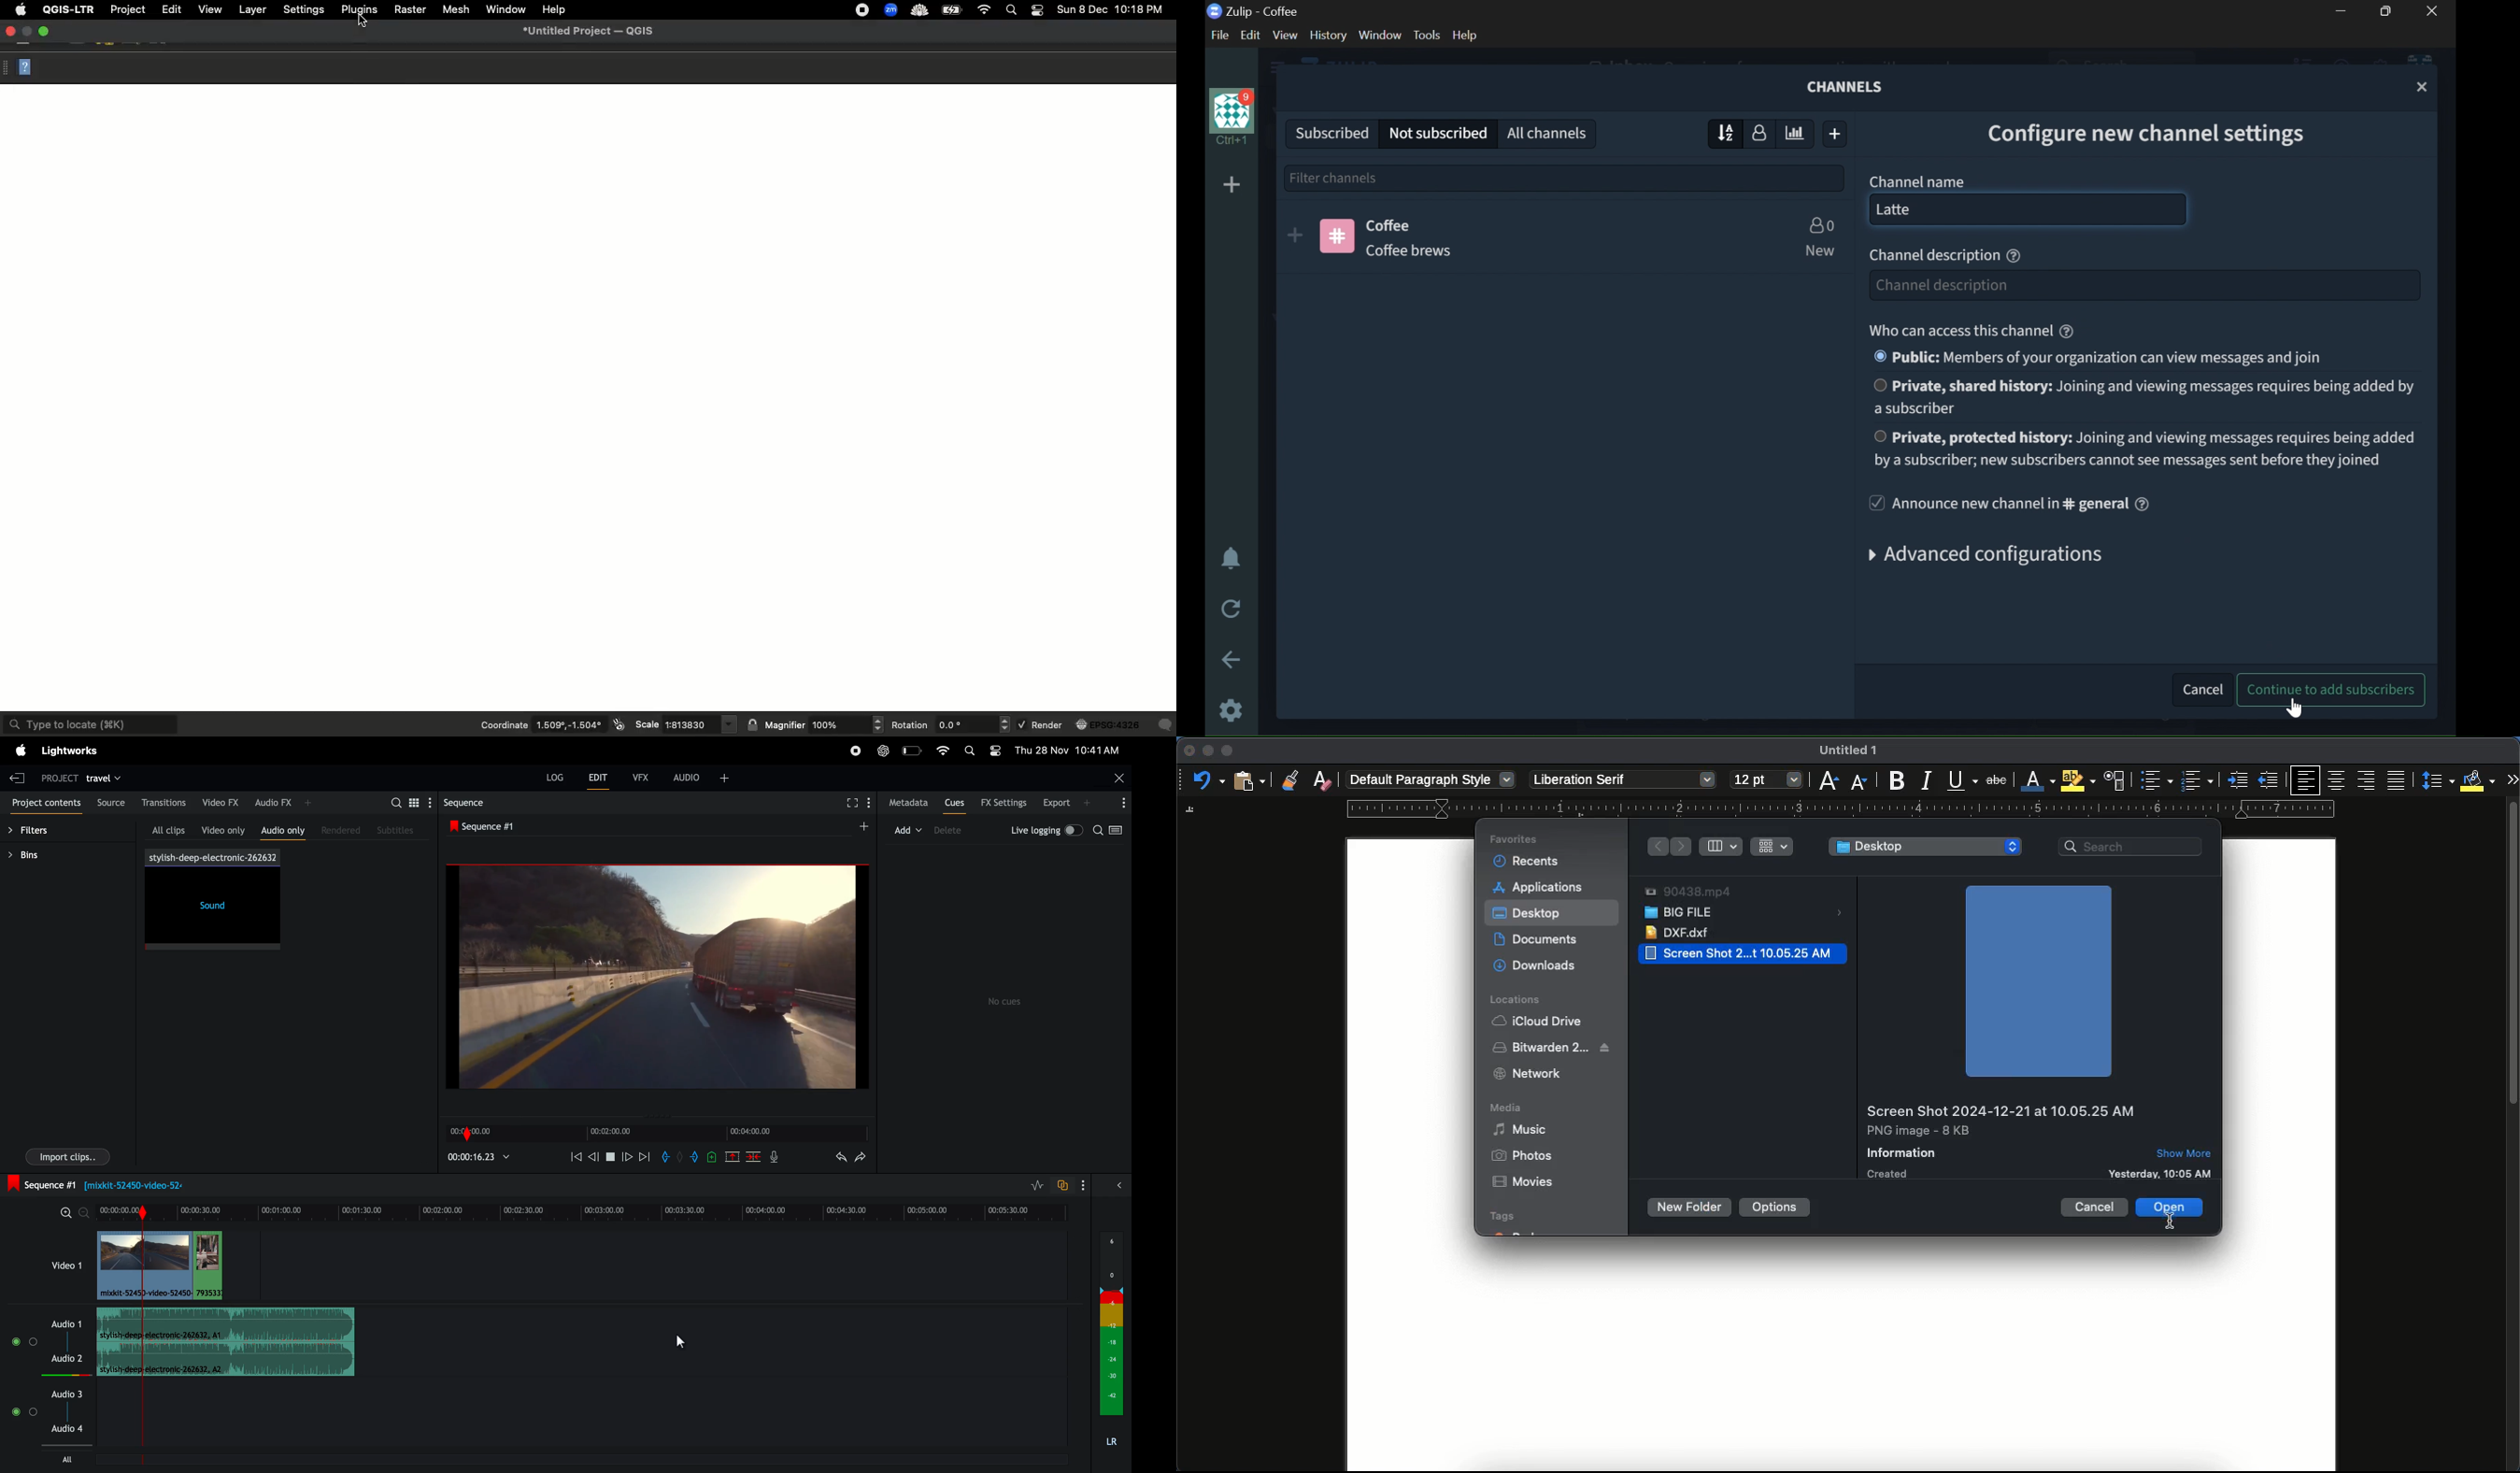  I want to click on right, so click(1657, 847).